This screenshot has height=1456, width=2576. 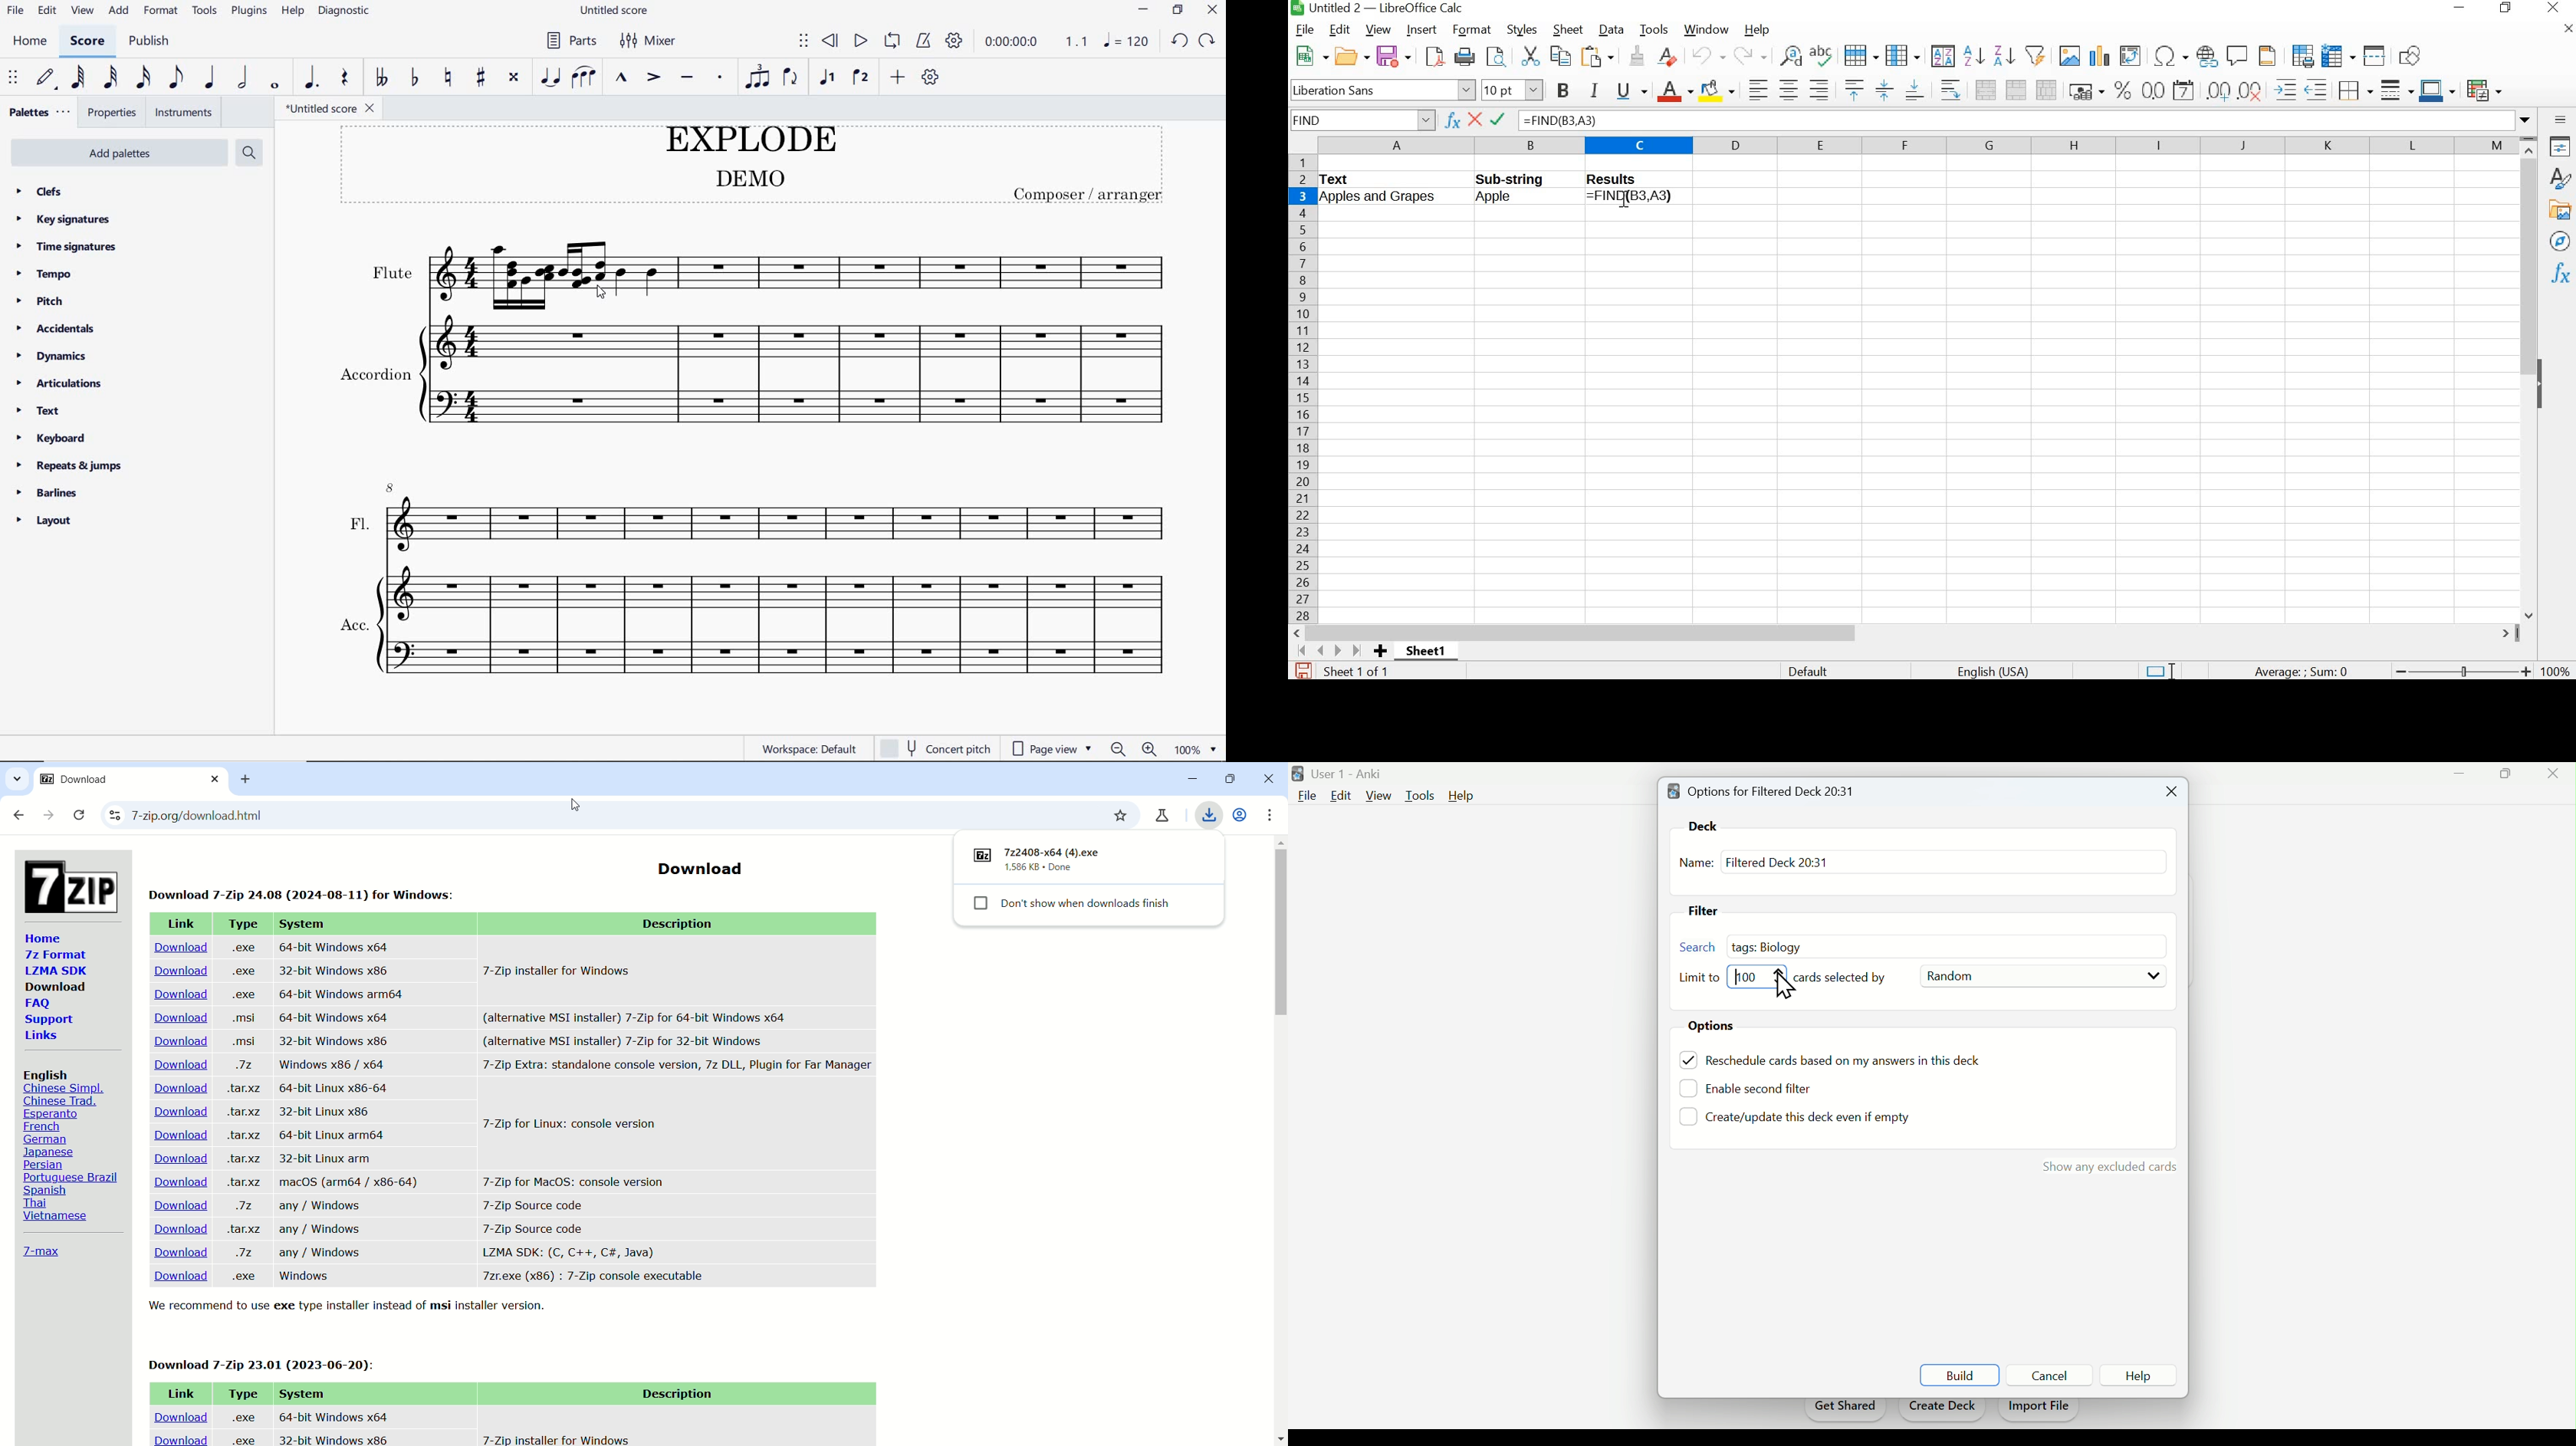 What do you see at coordinates (1508, 199) in the screenshot?
I see `Apple` at bounding box center [1508, 199].